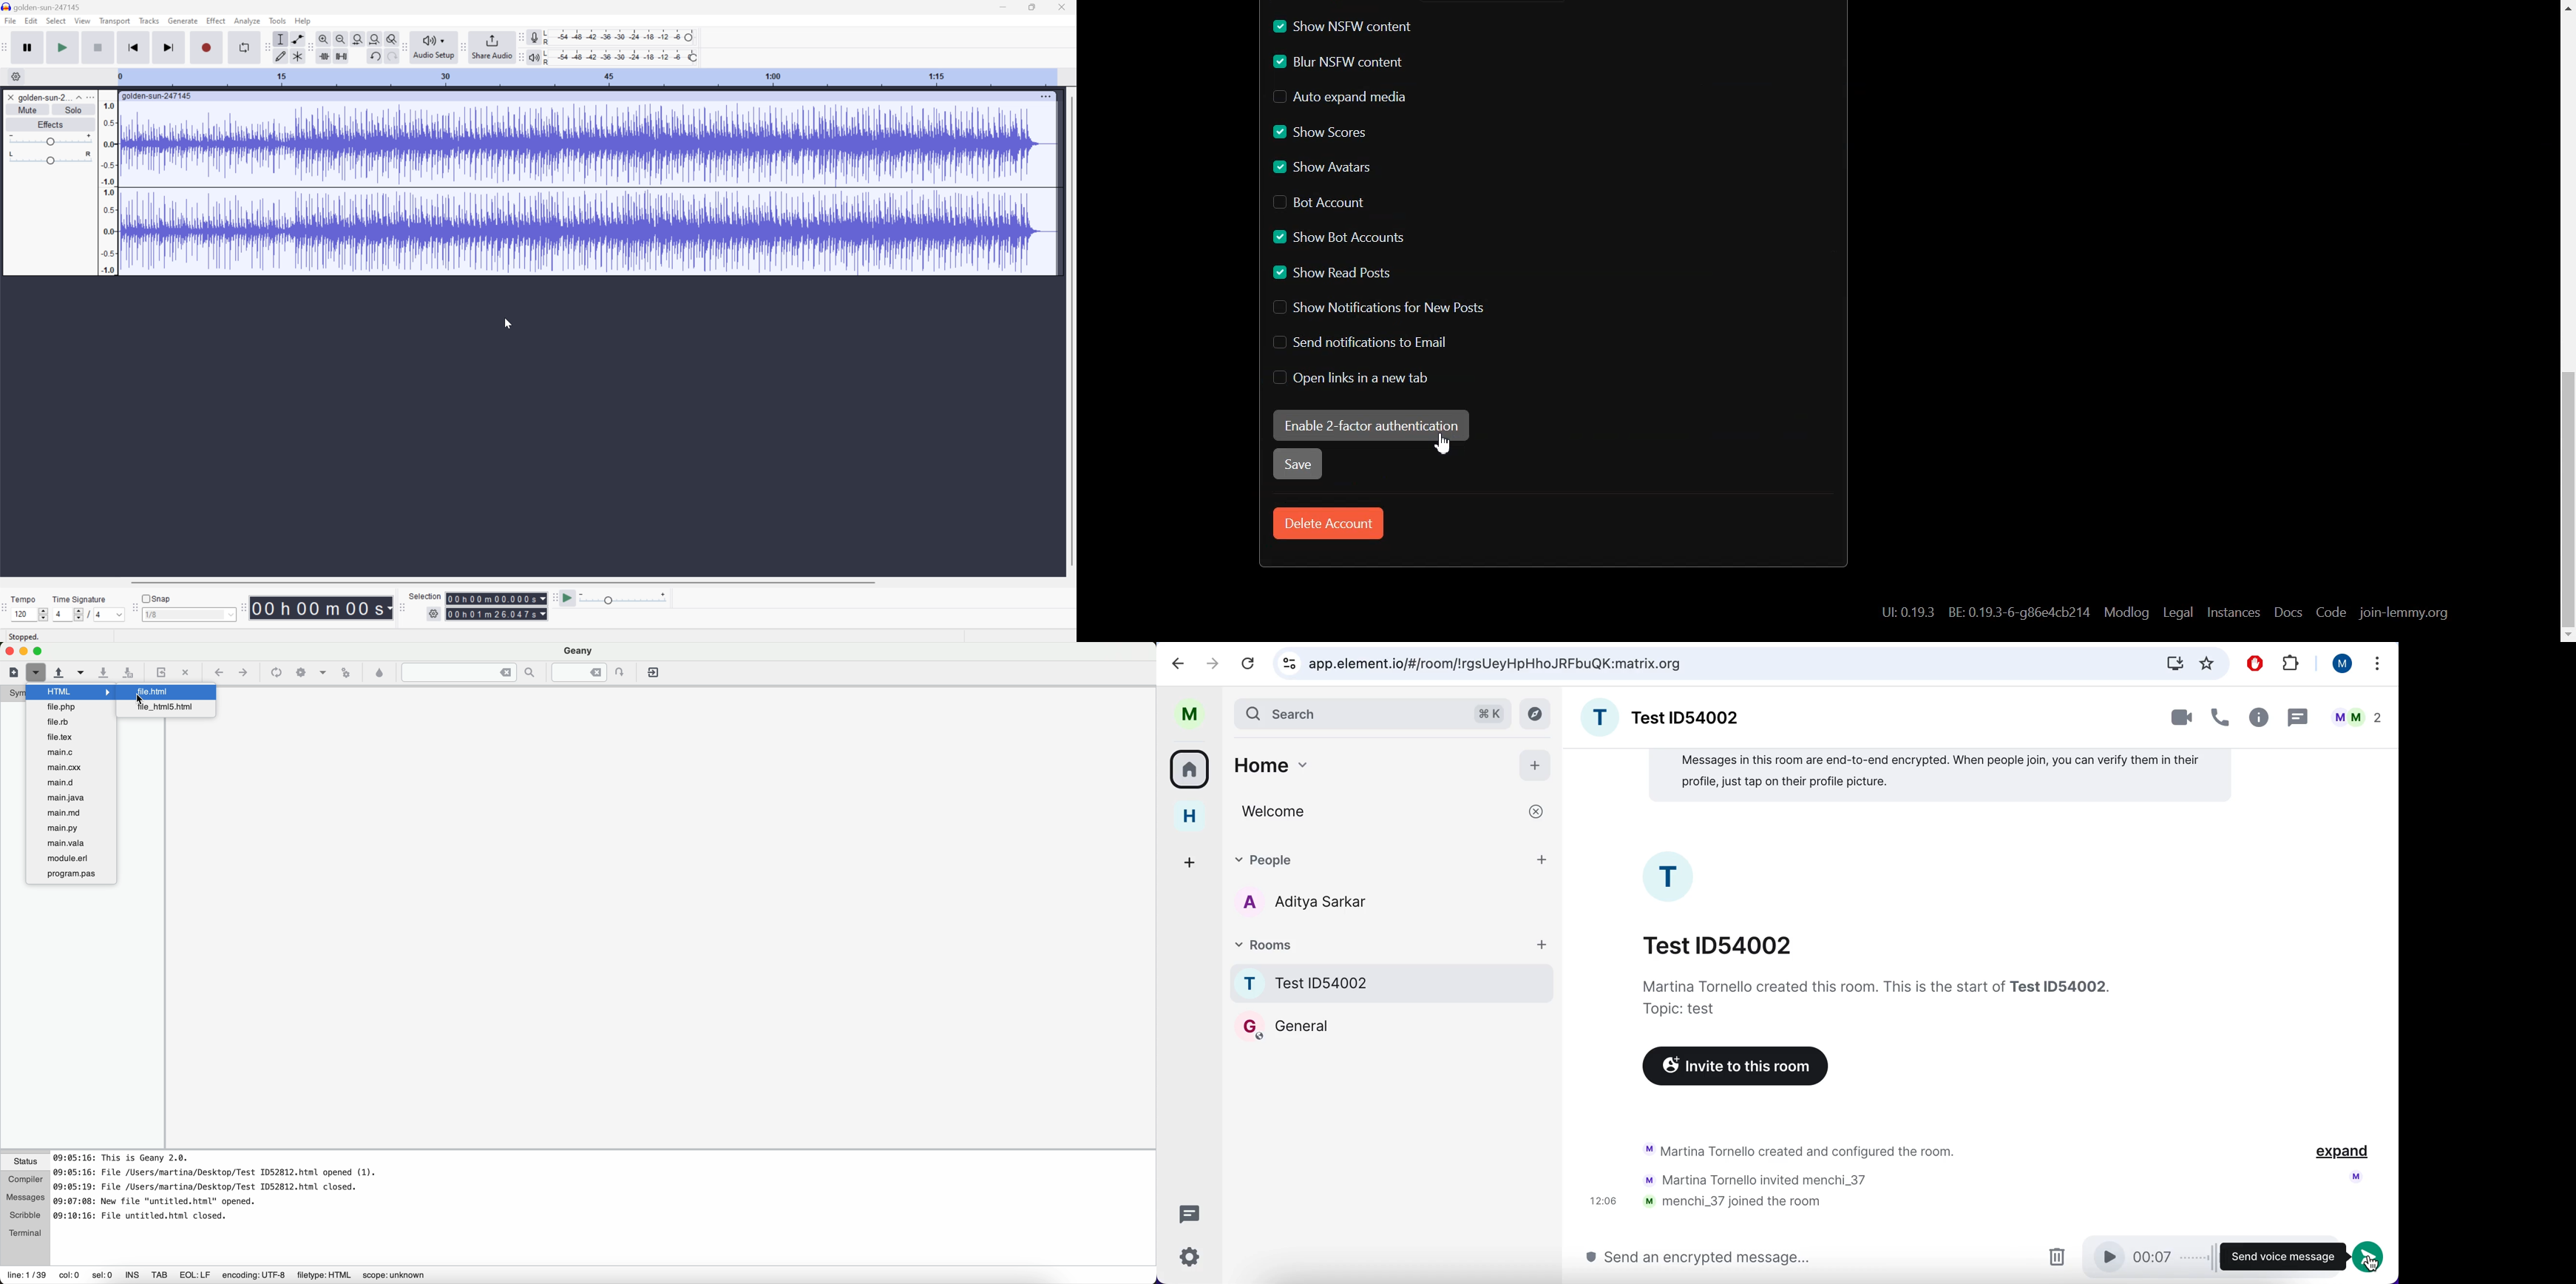 This screenshot has width=2576, height=1288. Describe the element at coordinates (602, 1207) in the screenshot. I see `document information` at that location.